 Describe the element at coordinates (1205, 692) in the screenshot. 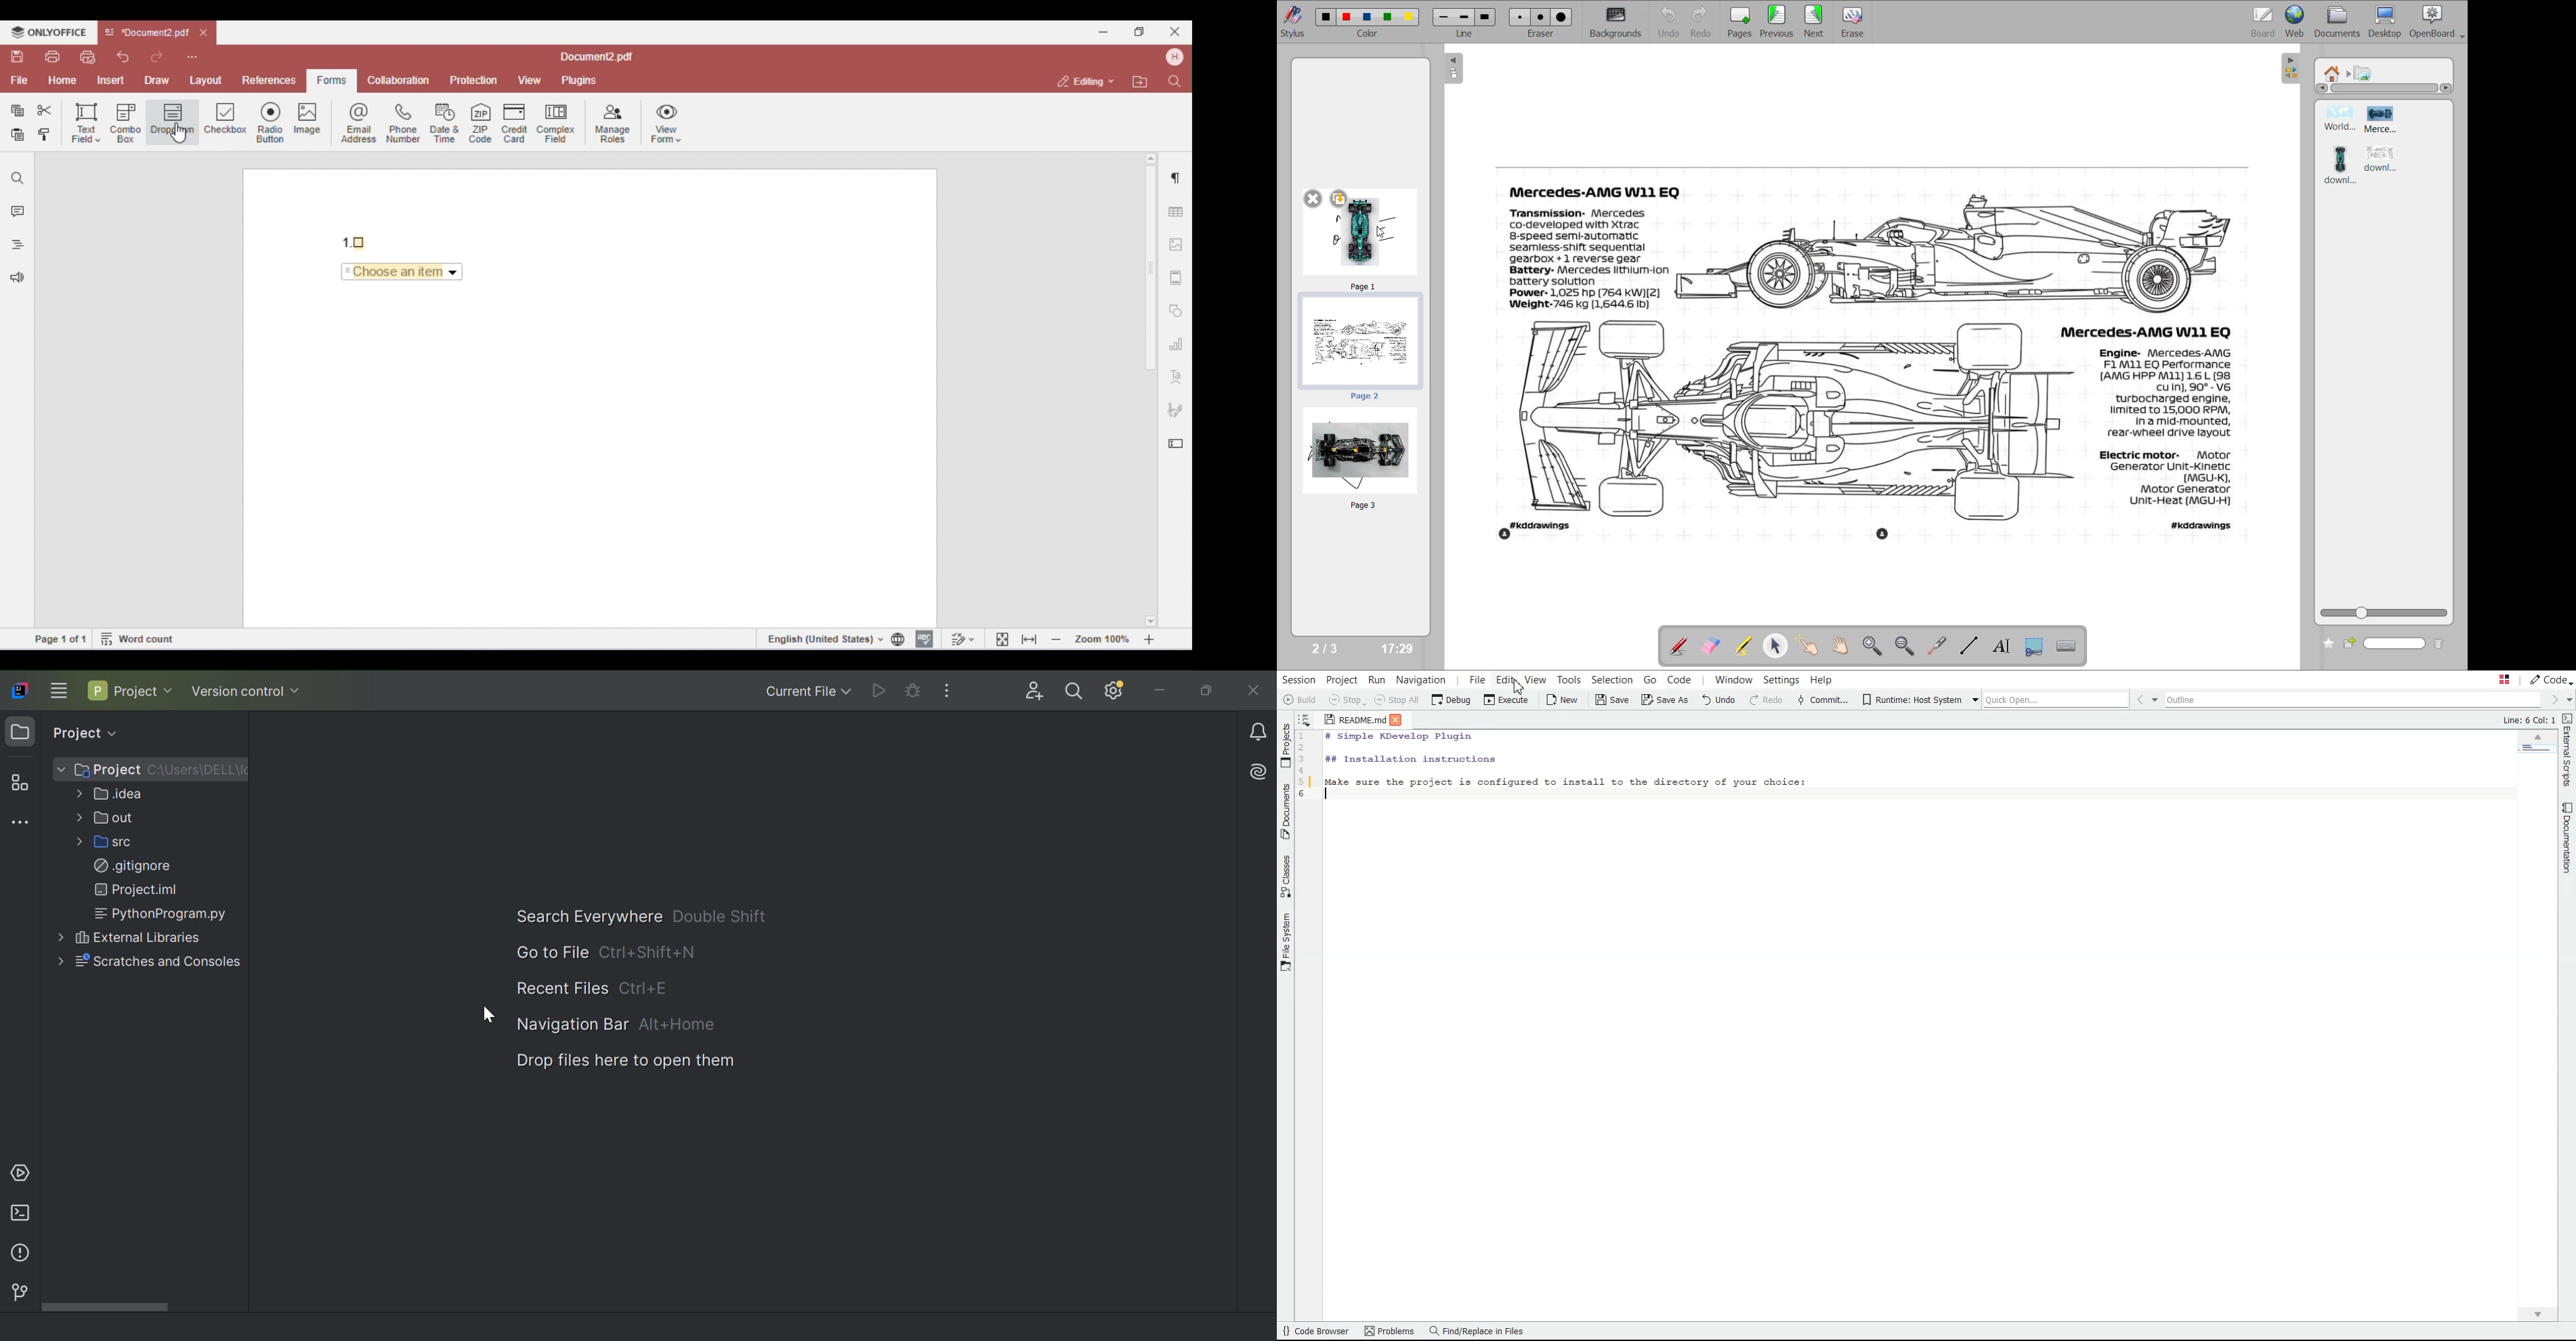

I see `Restore down` at that location.